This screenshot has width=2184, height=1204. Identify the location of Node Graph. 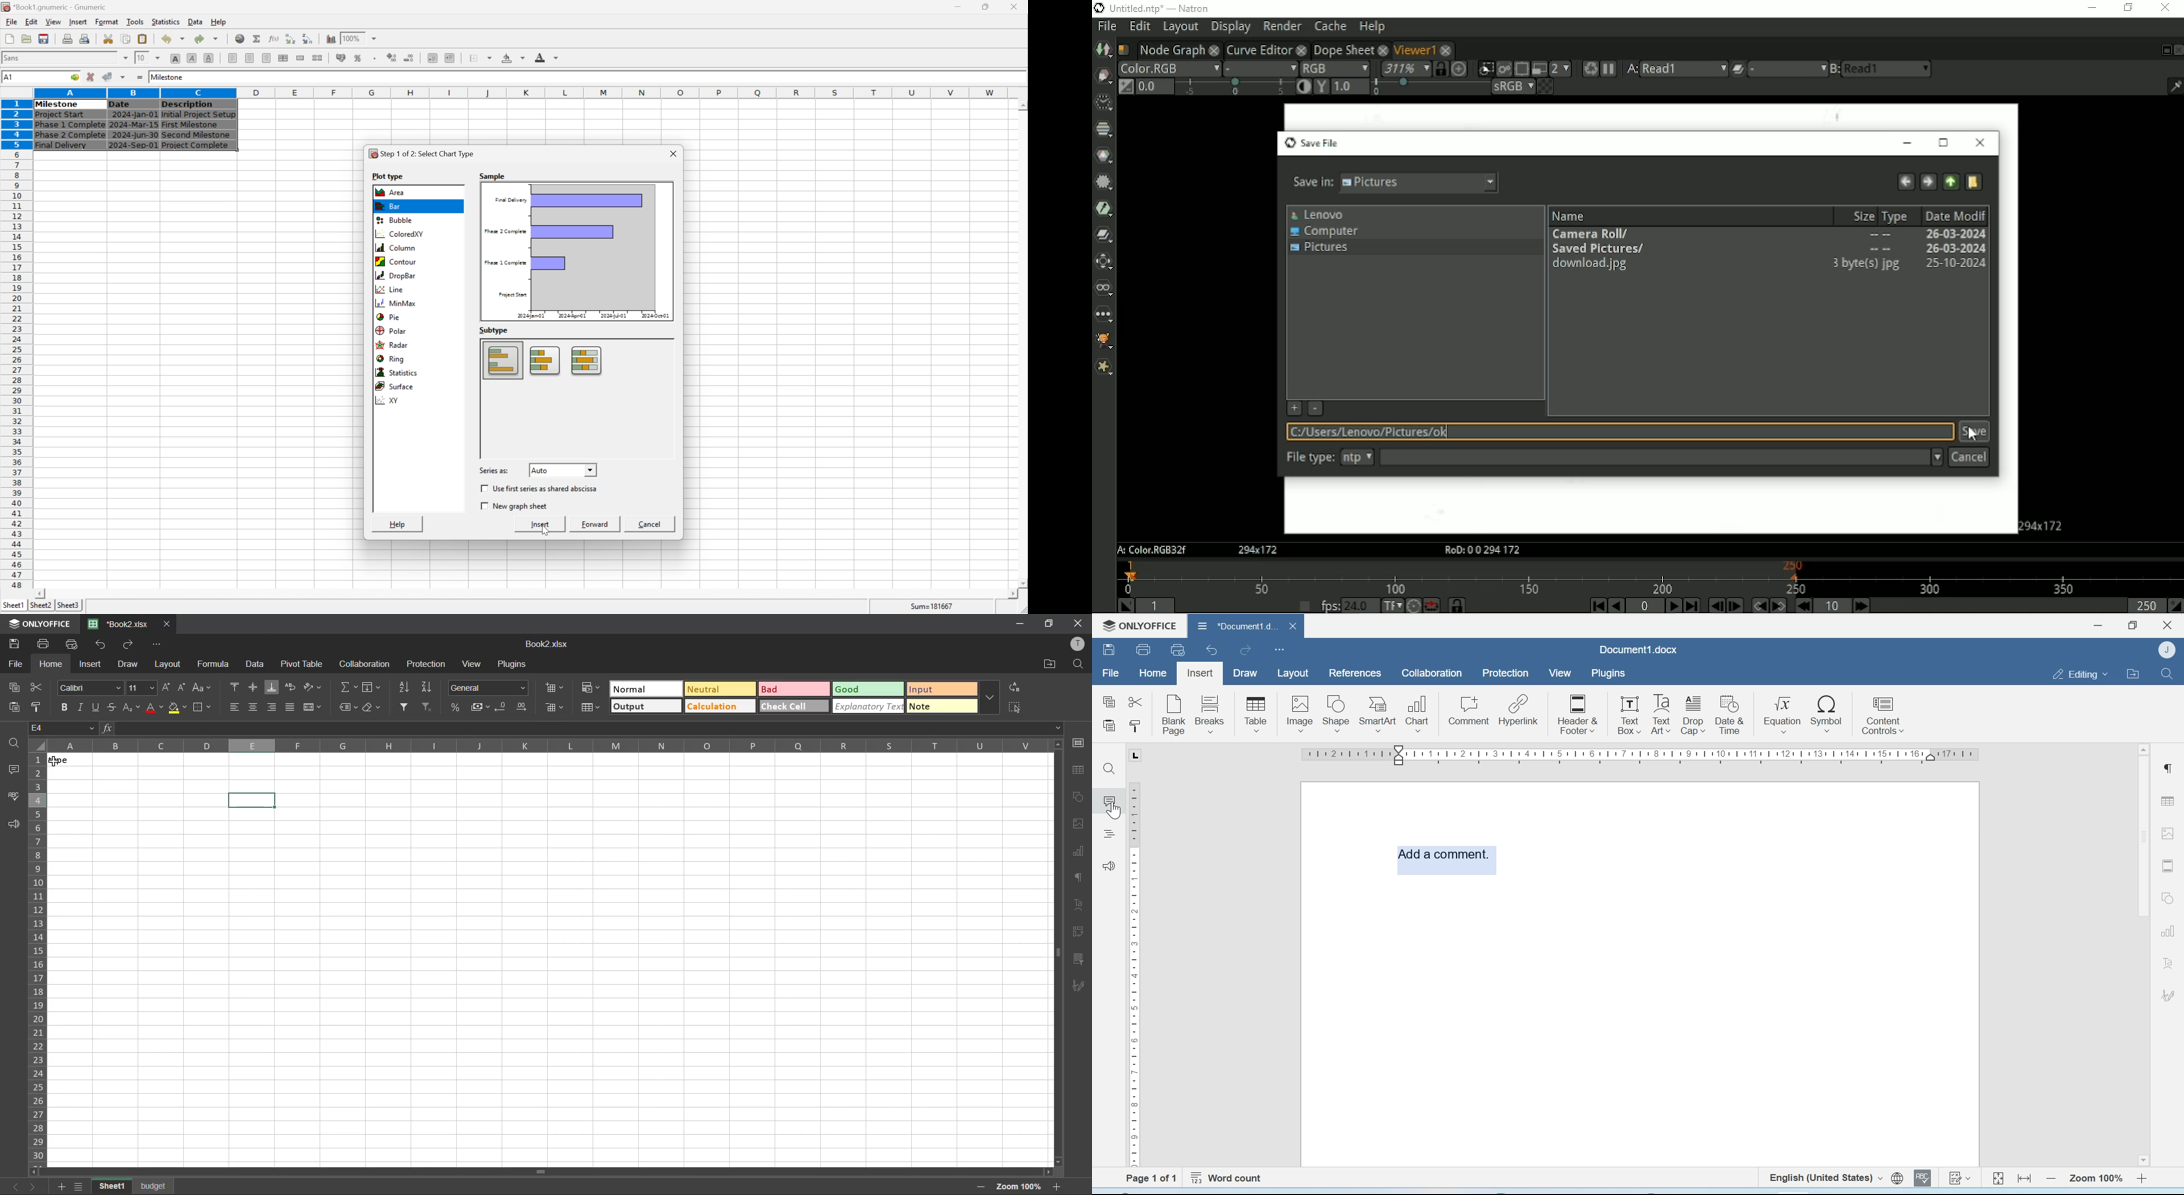
(1170, 49).